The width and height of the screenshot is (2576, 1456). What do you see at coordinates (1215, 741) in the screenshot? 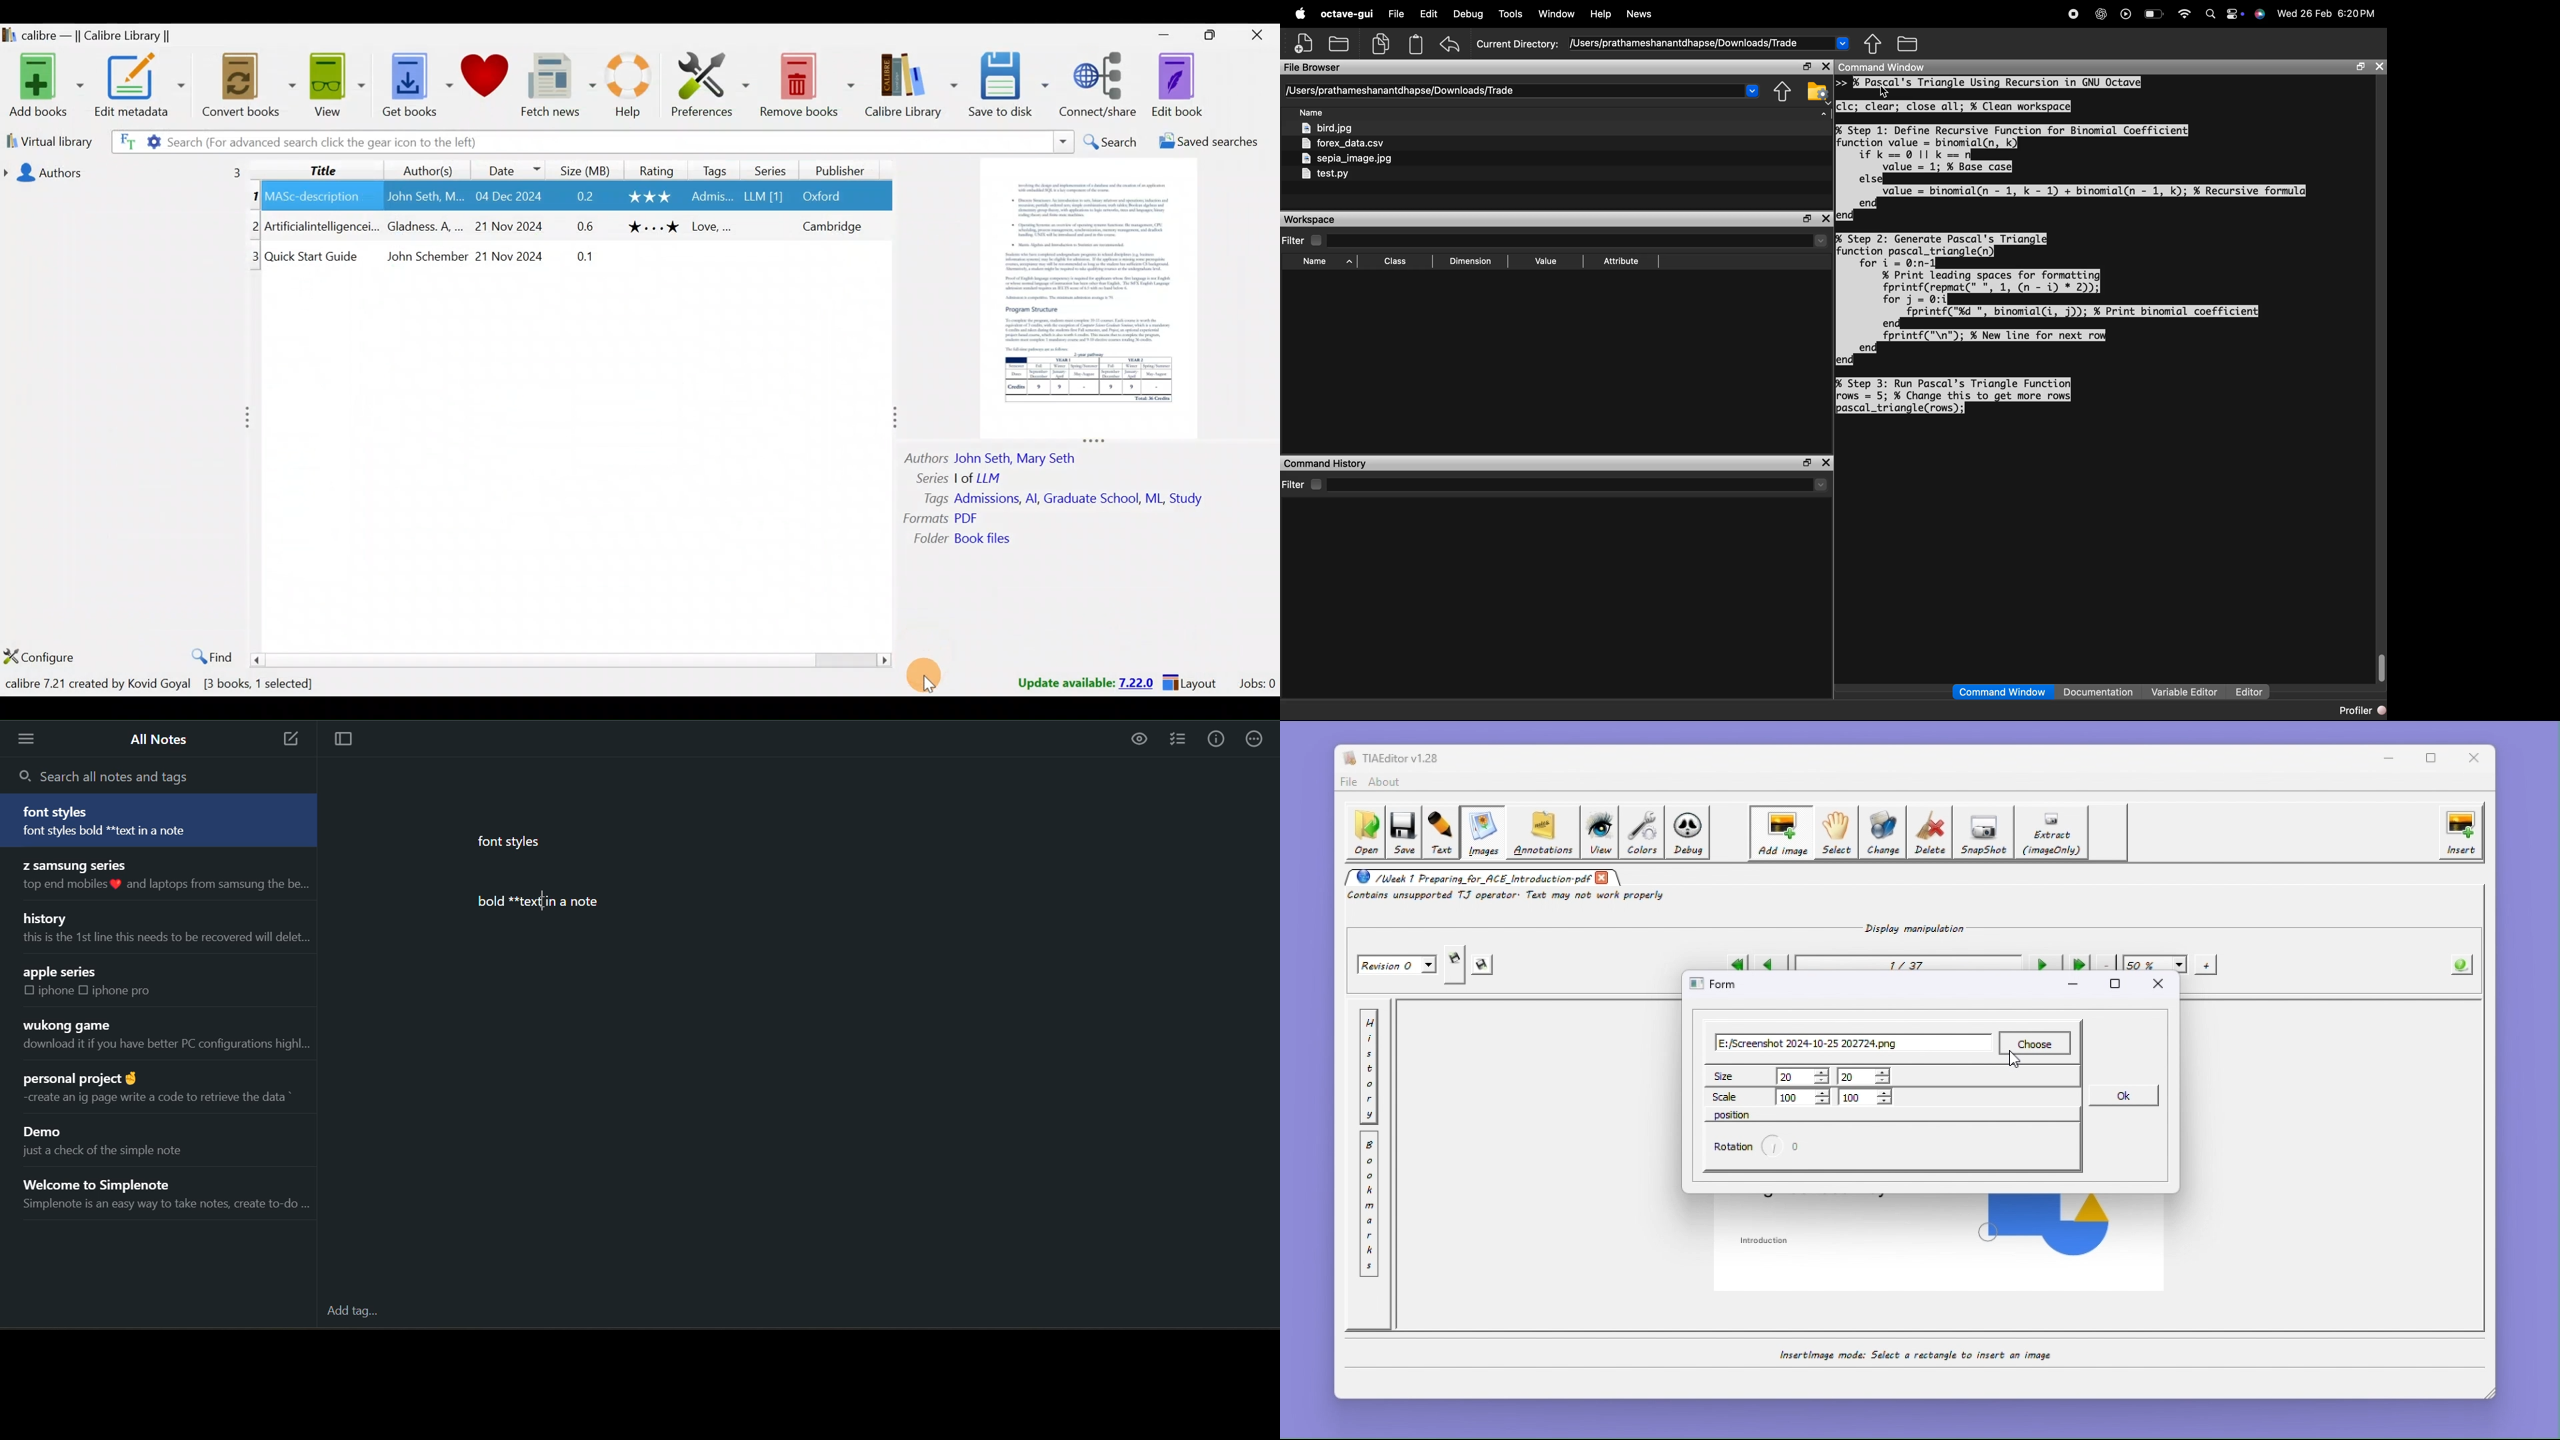
I see `info` at bounding box center [1215, 741].